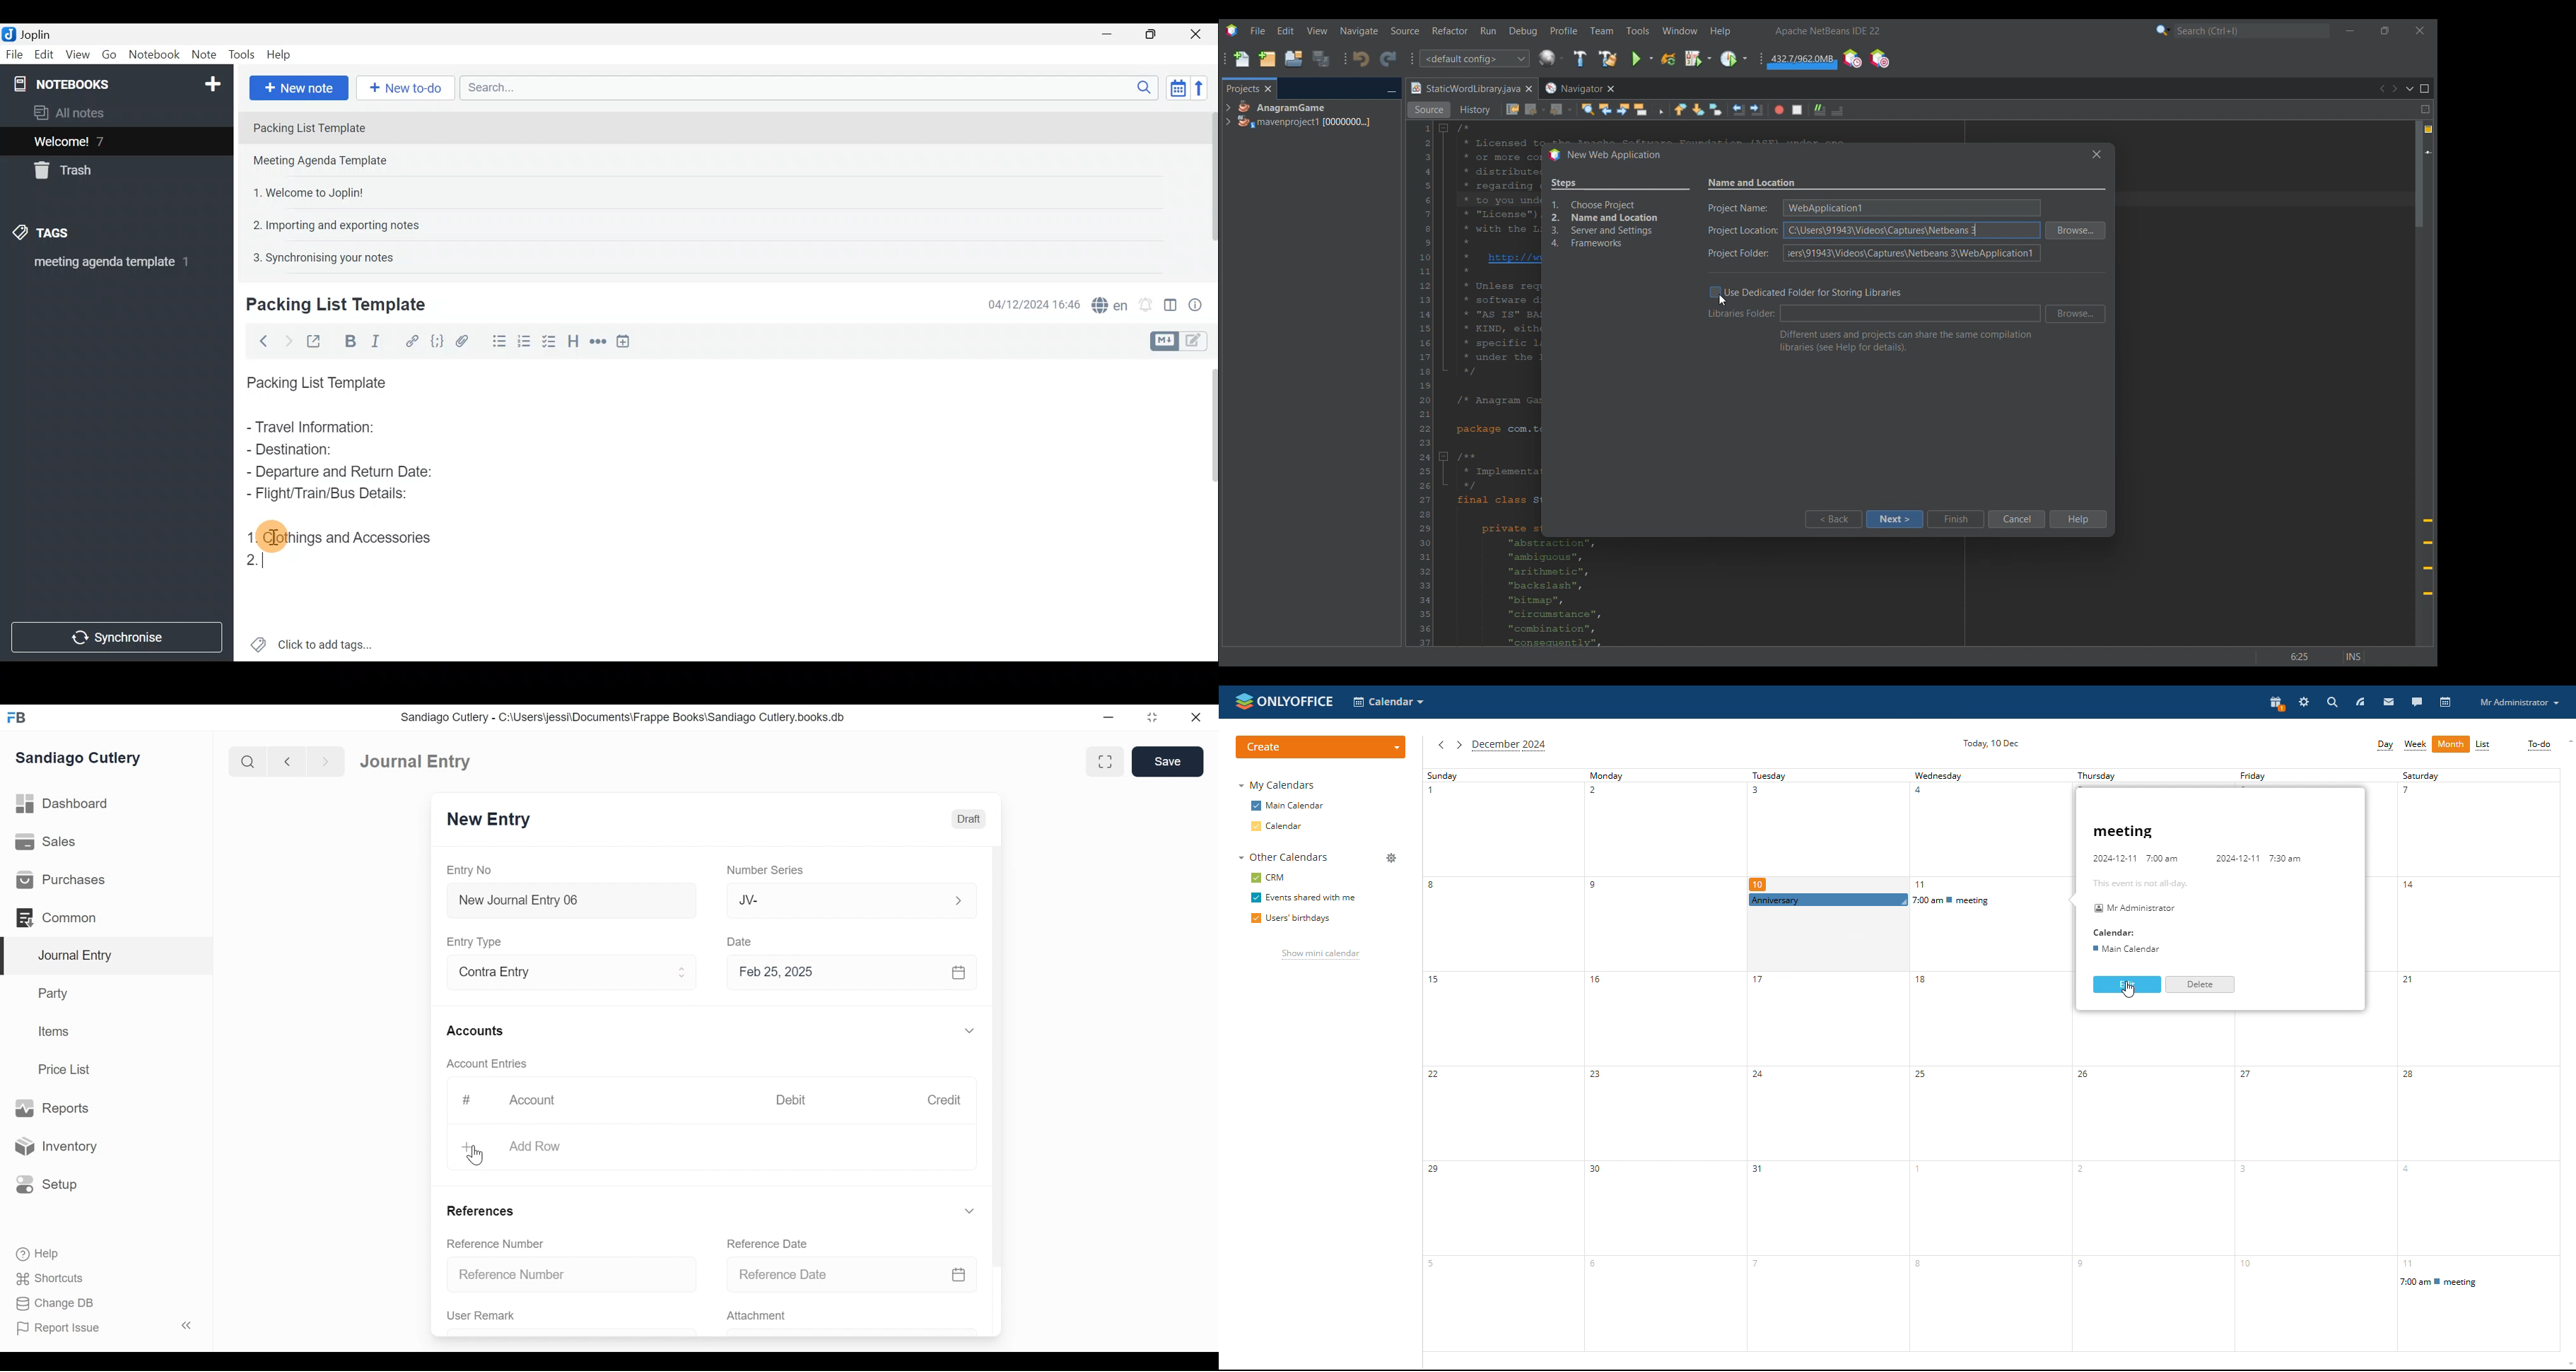  What do you see at coordinates (53, 1278) in the screenshot?
I see `Shortcuts` at bounding box center [53, 1278].